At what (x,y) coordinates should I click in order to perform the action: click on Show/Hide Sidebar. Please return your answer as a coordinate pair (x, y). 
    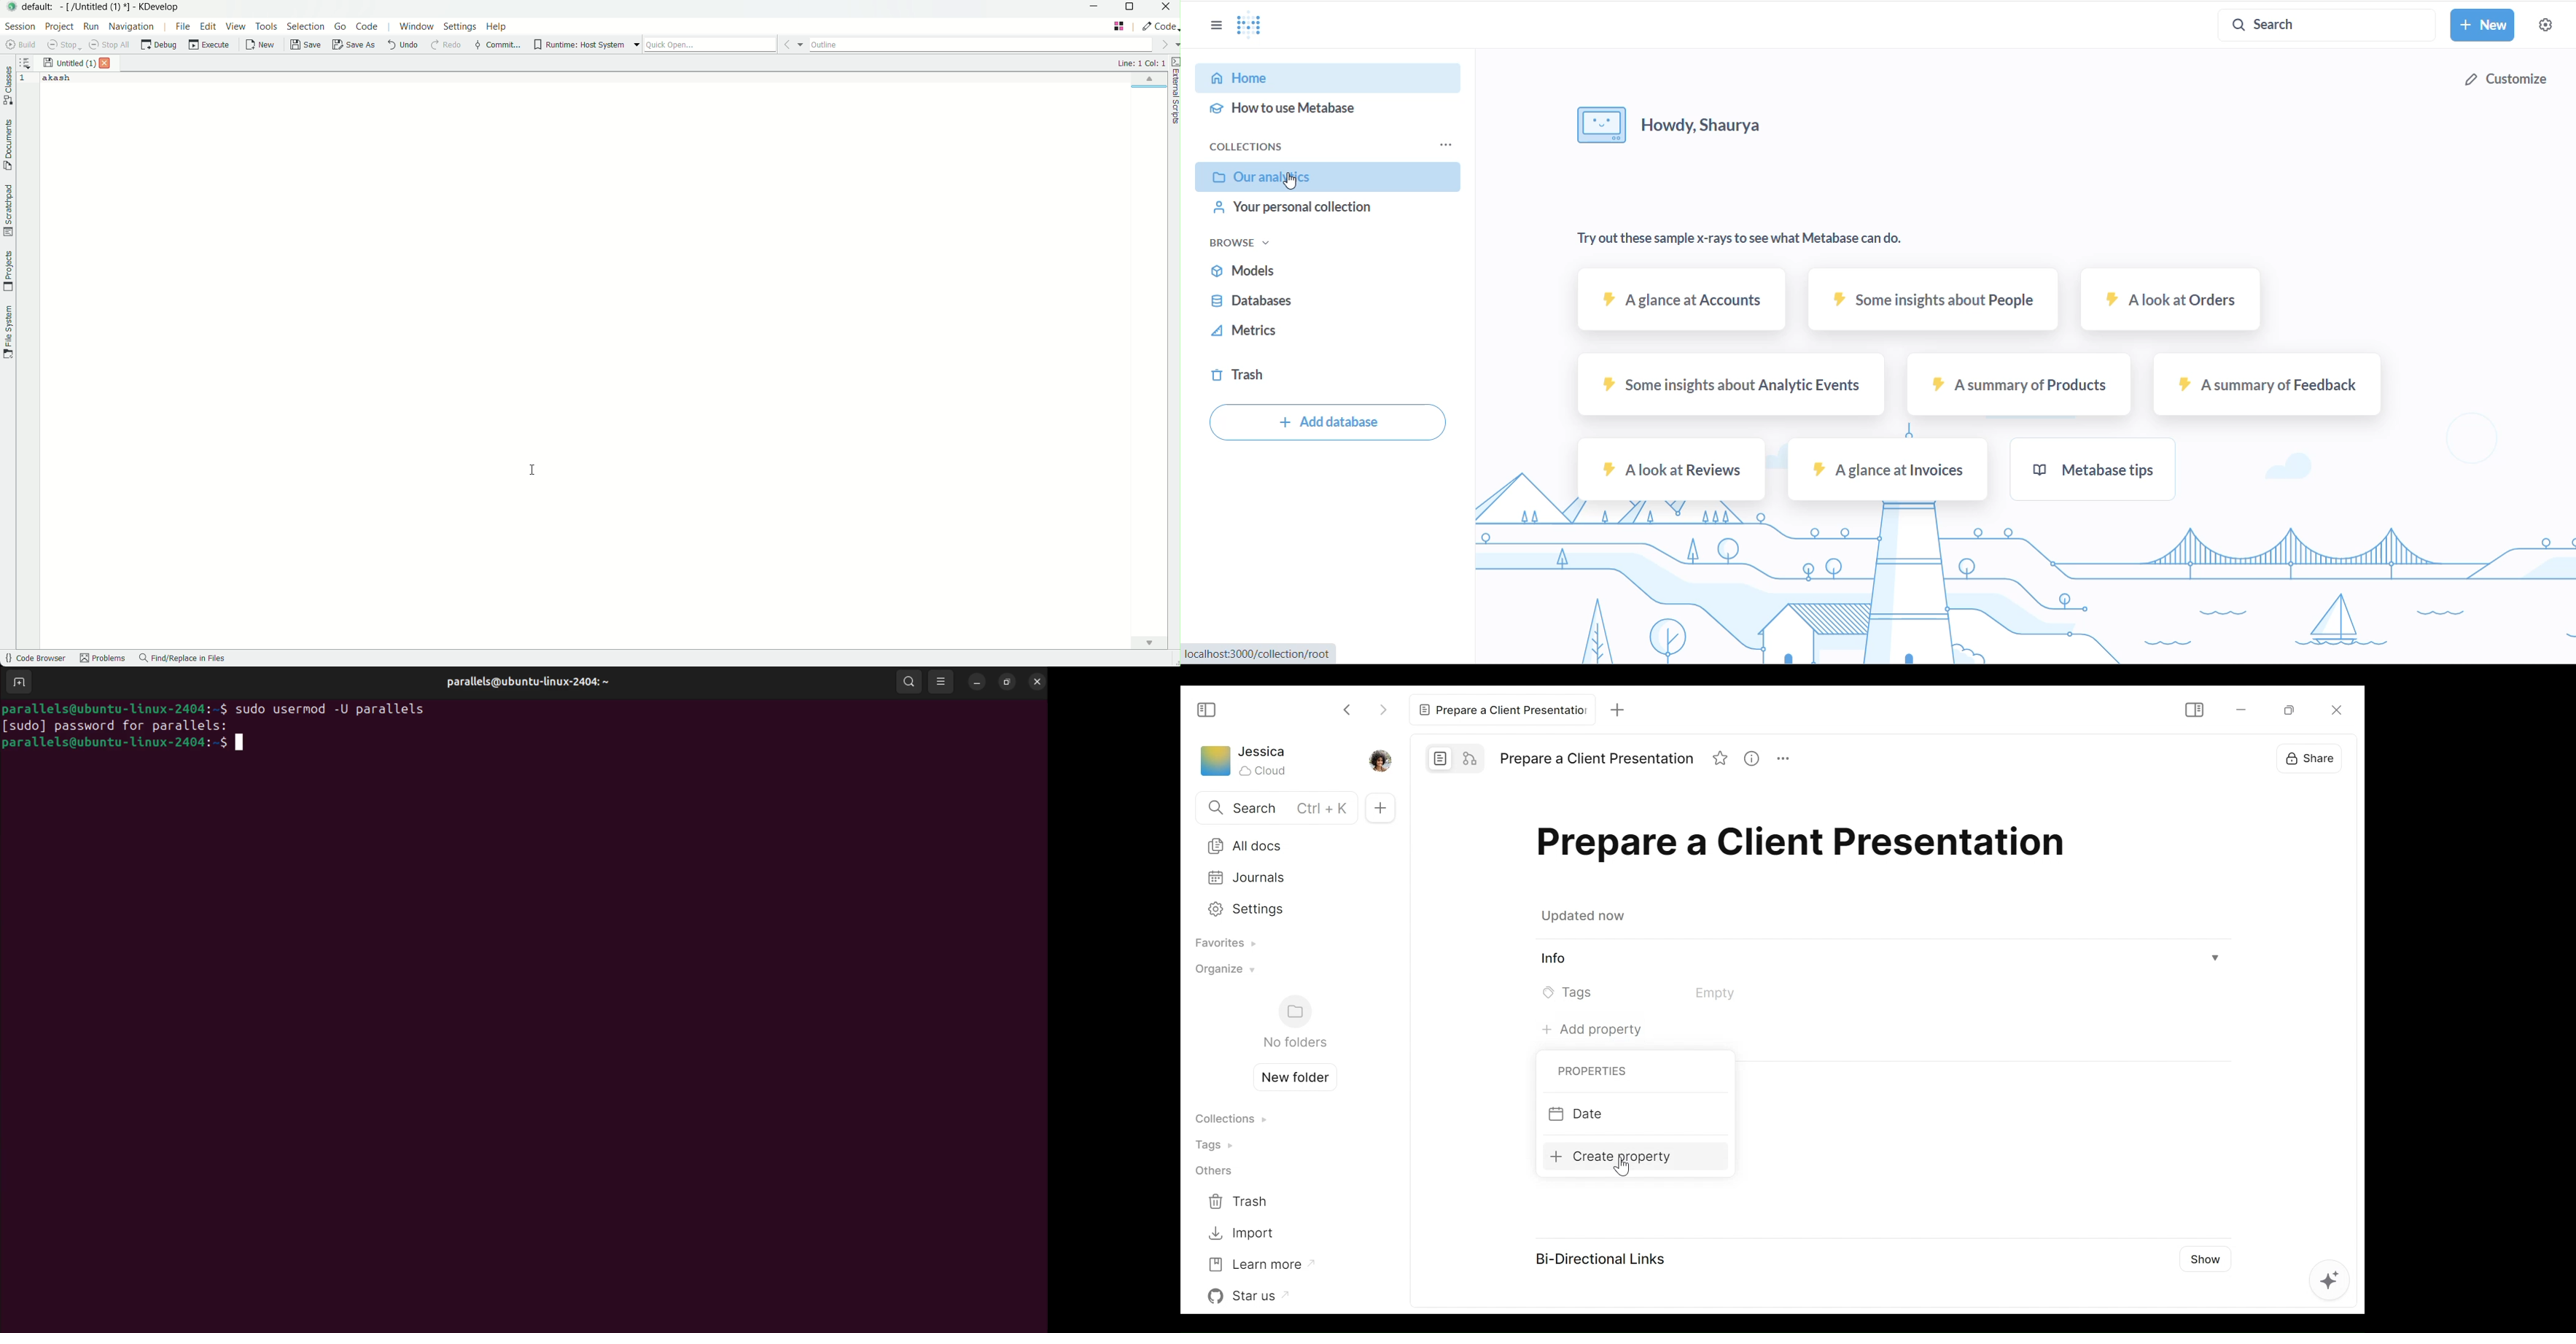
    Looking at the image, I should click on (1207, 709).